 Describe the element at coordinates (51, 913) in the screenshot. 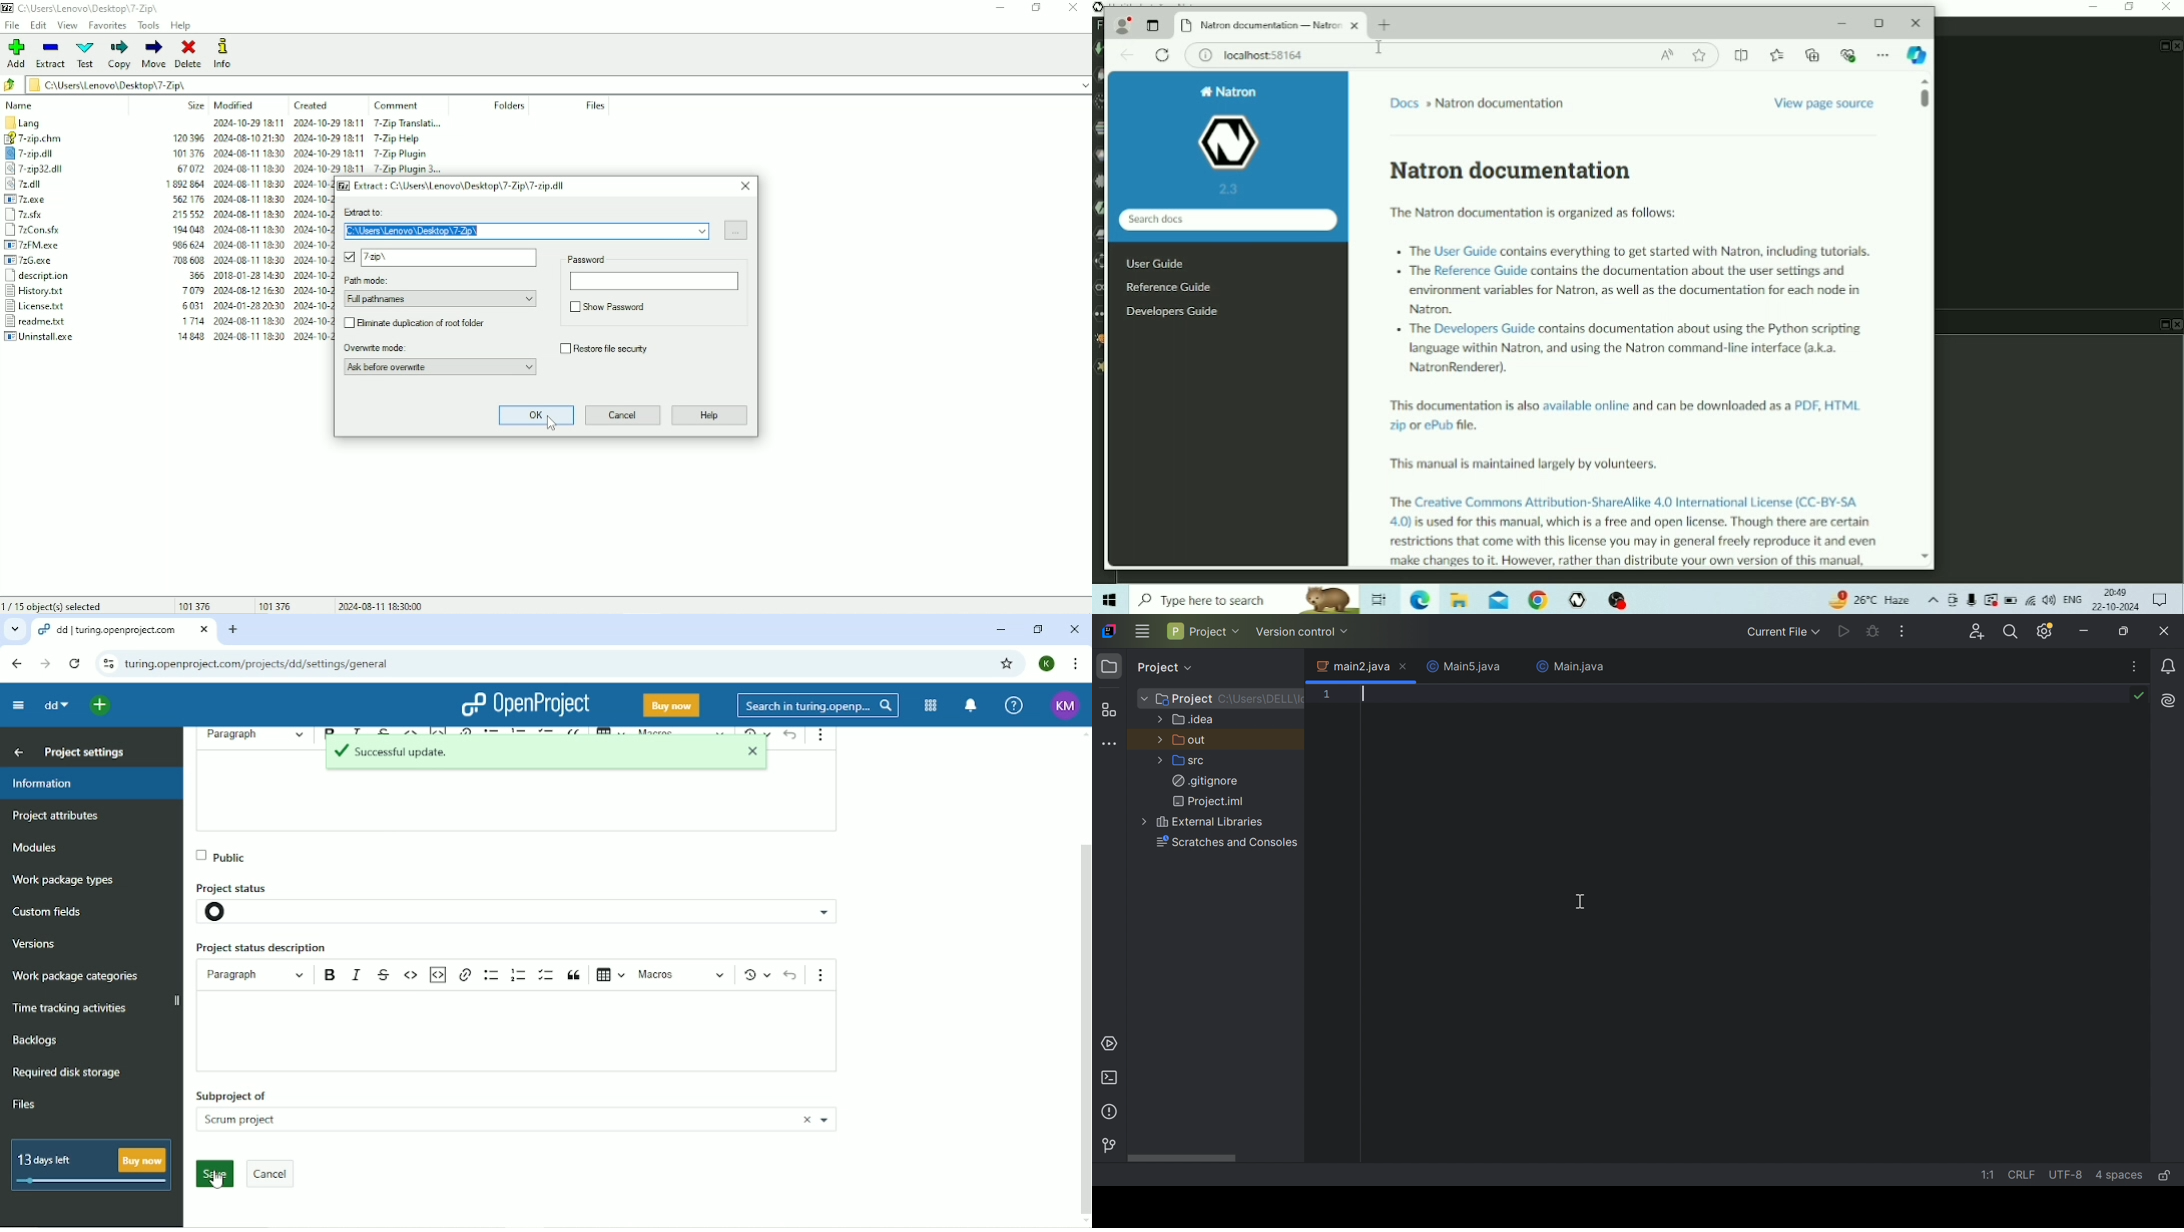

I see `Custom fields` at that location.